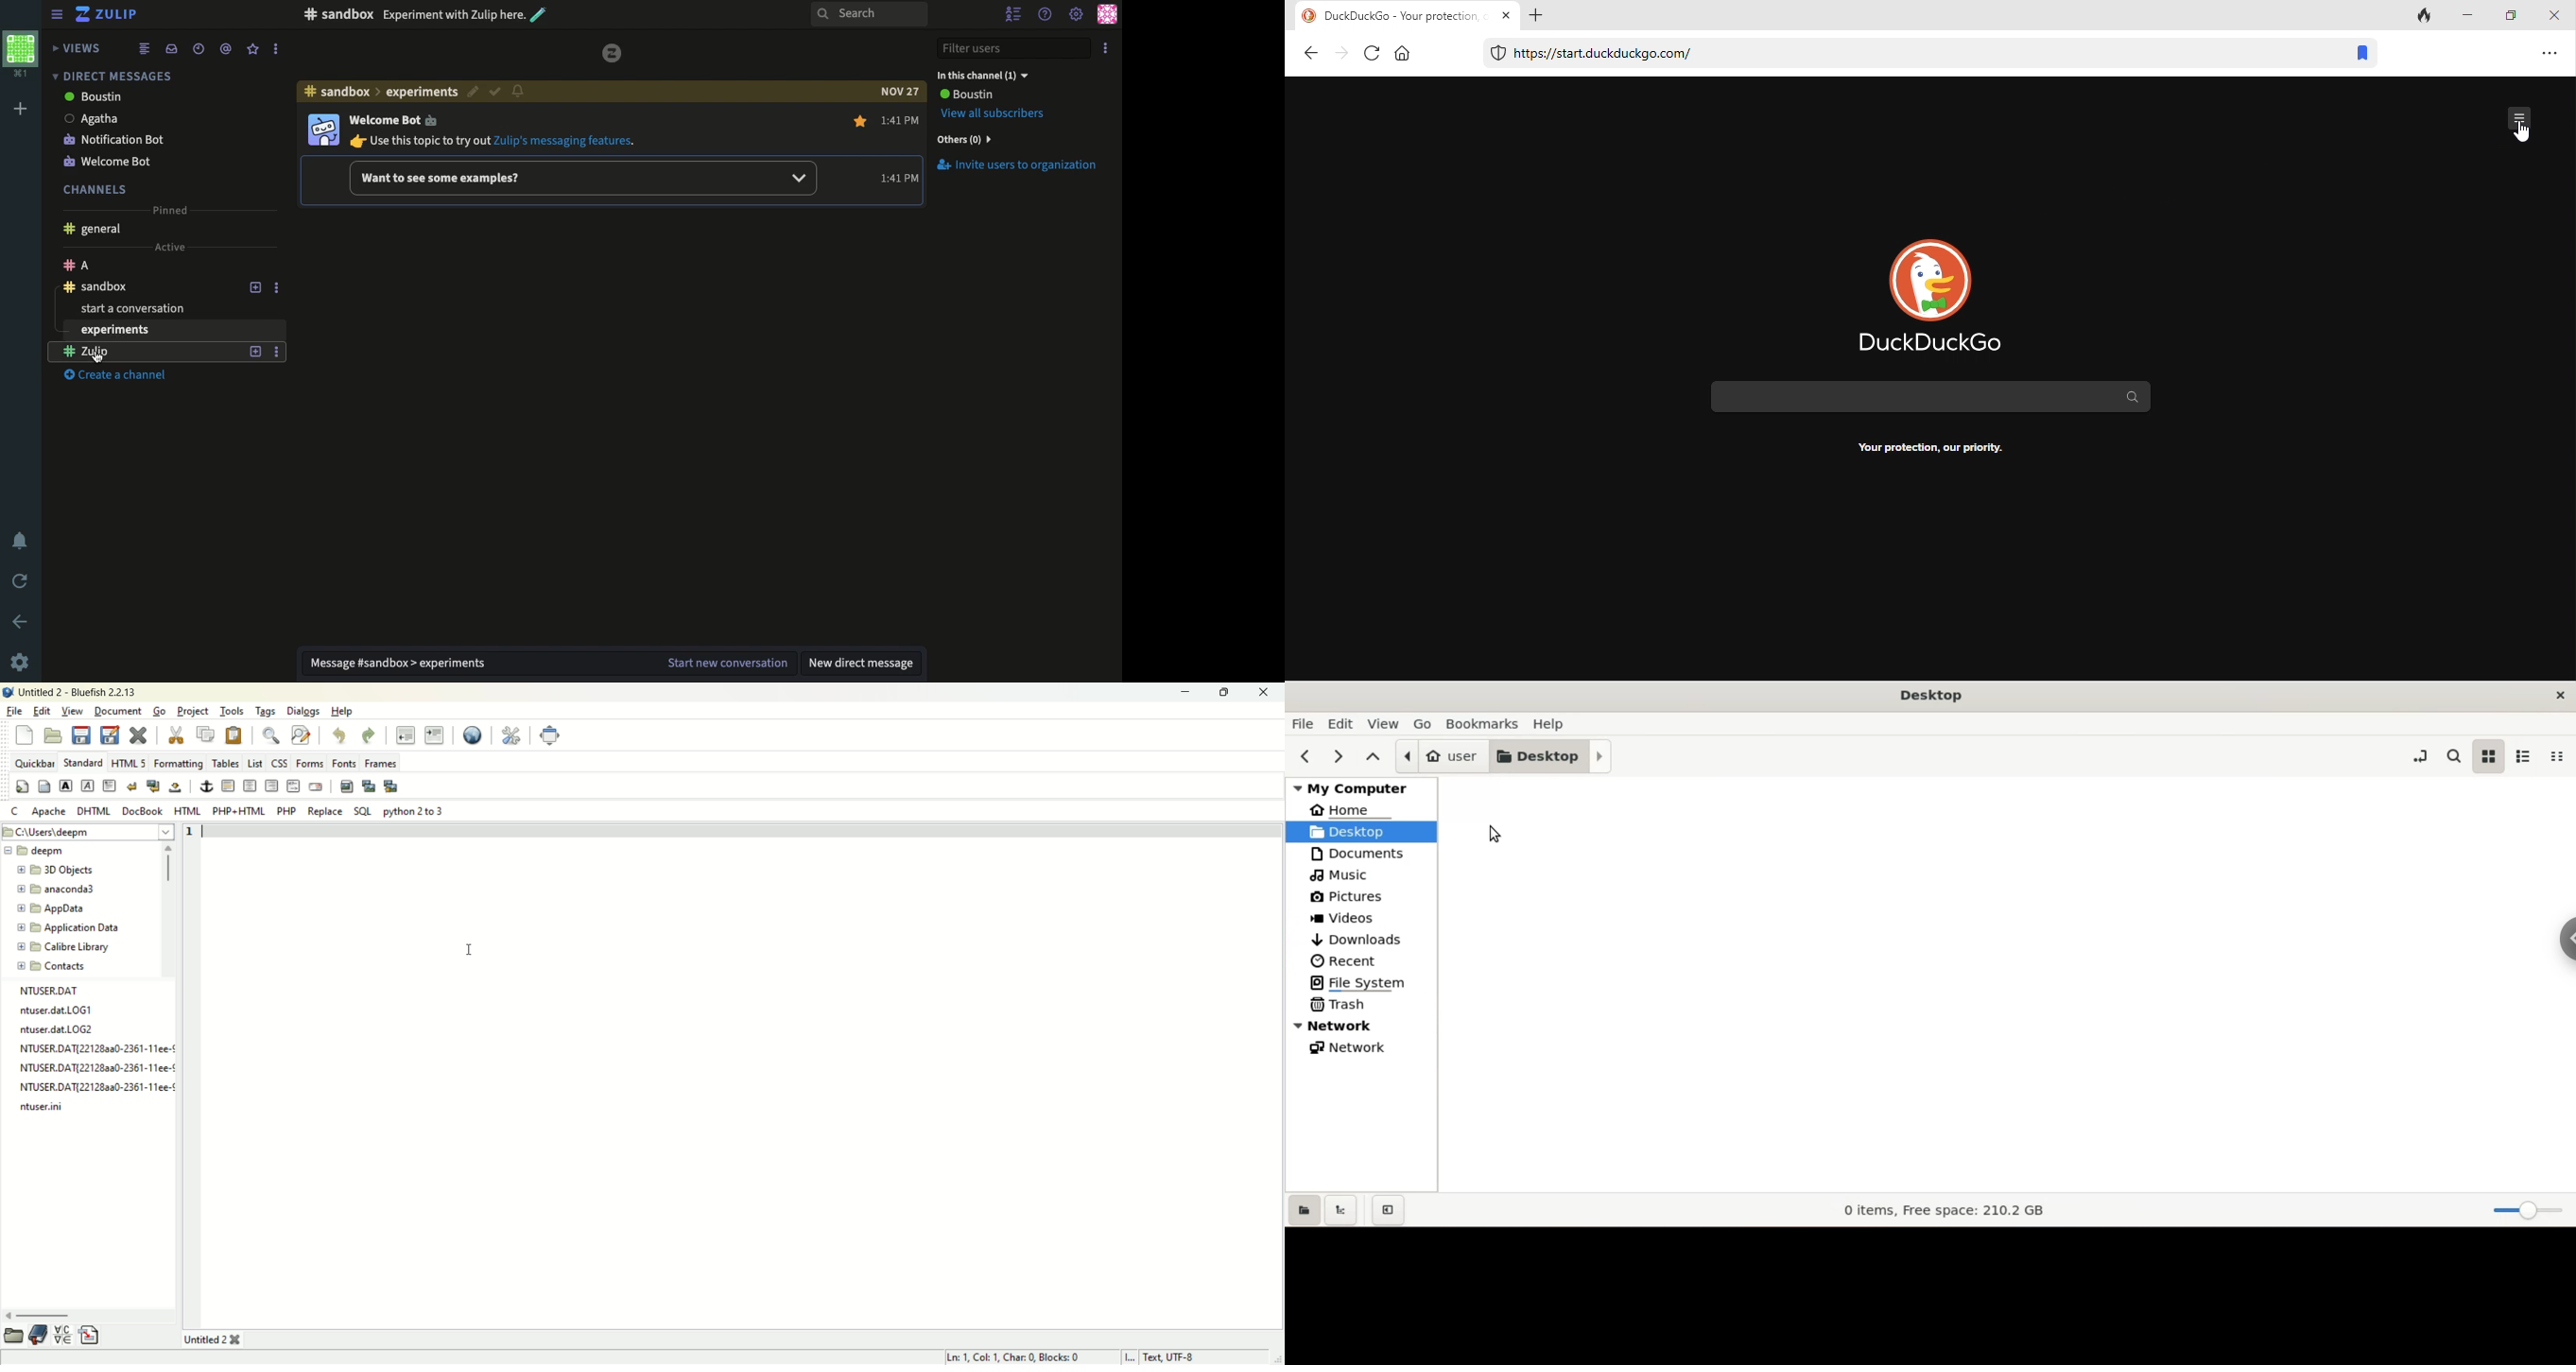  Describe the element at coordinates (338, 14) in the screenshot. I see `# sandbox` at that location.